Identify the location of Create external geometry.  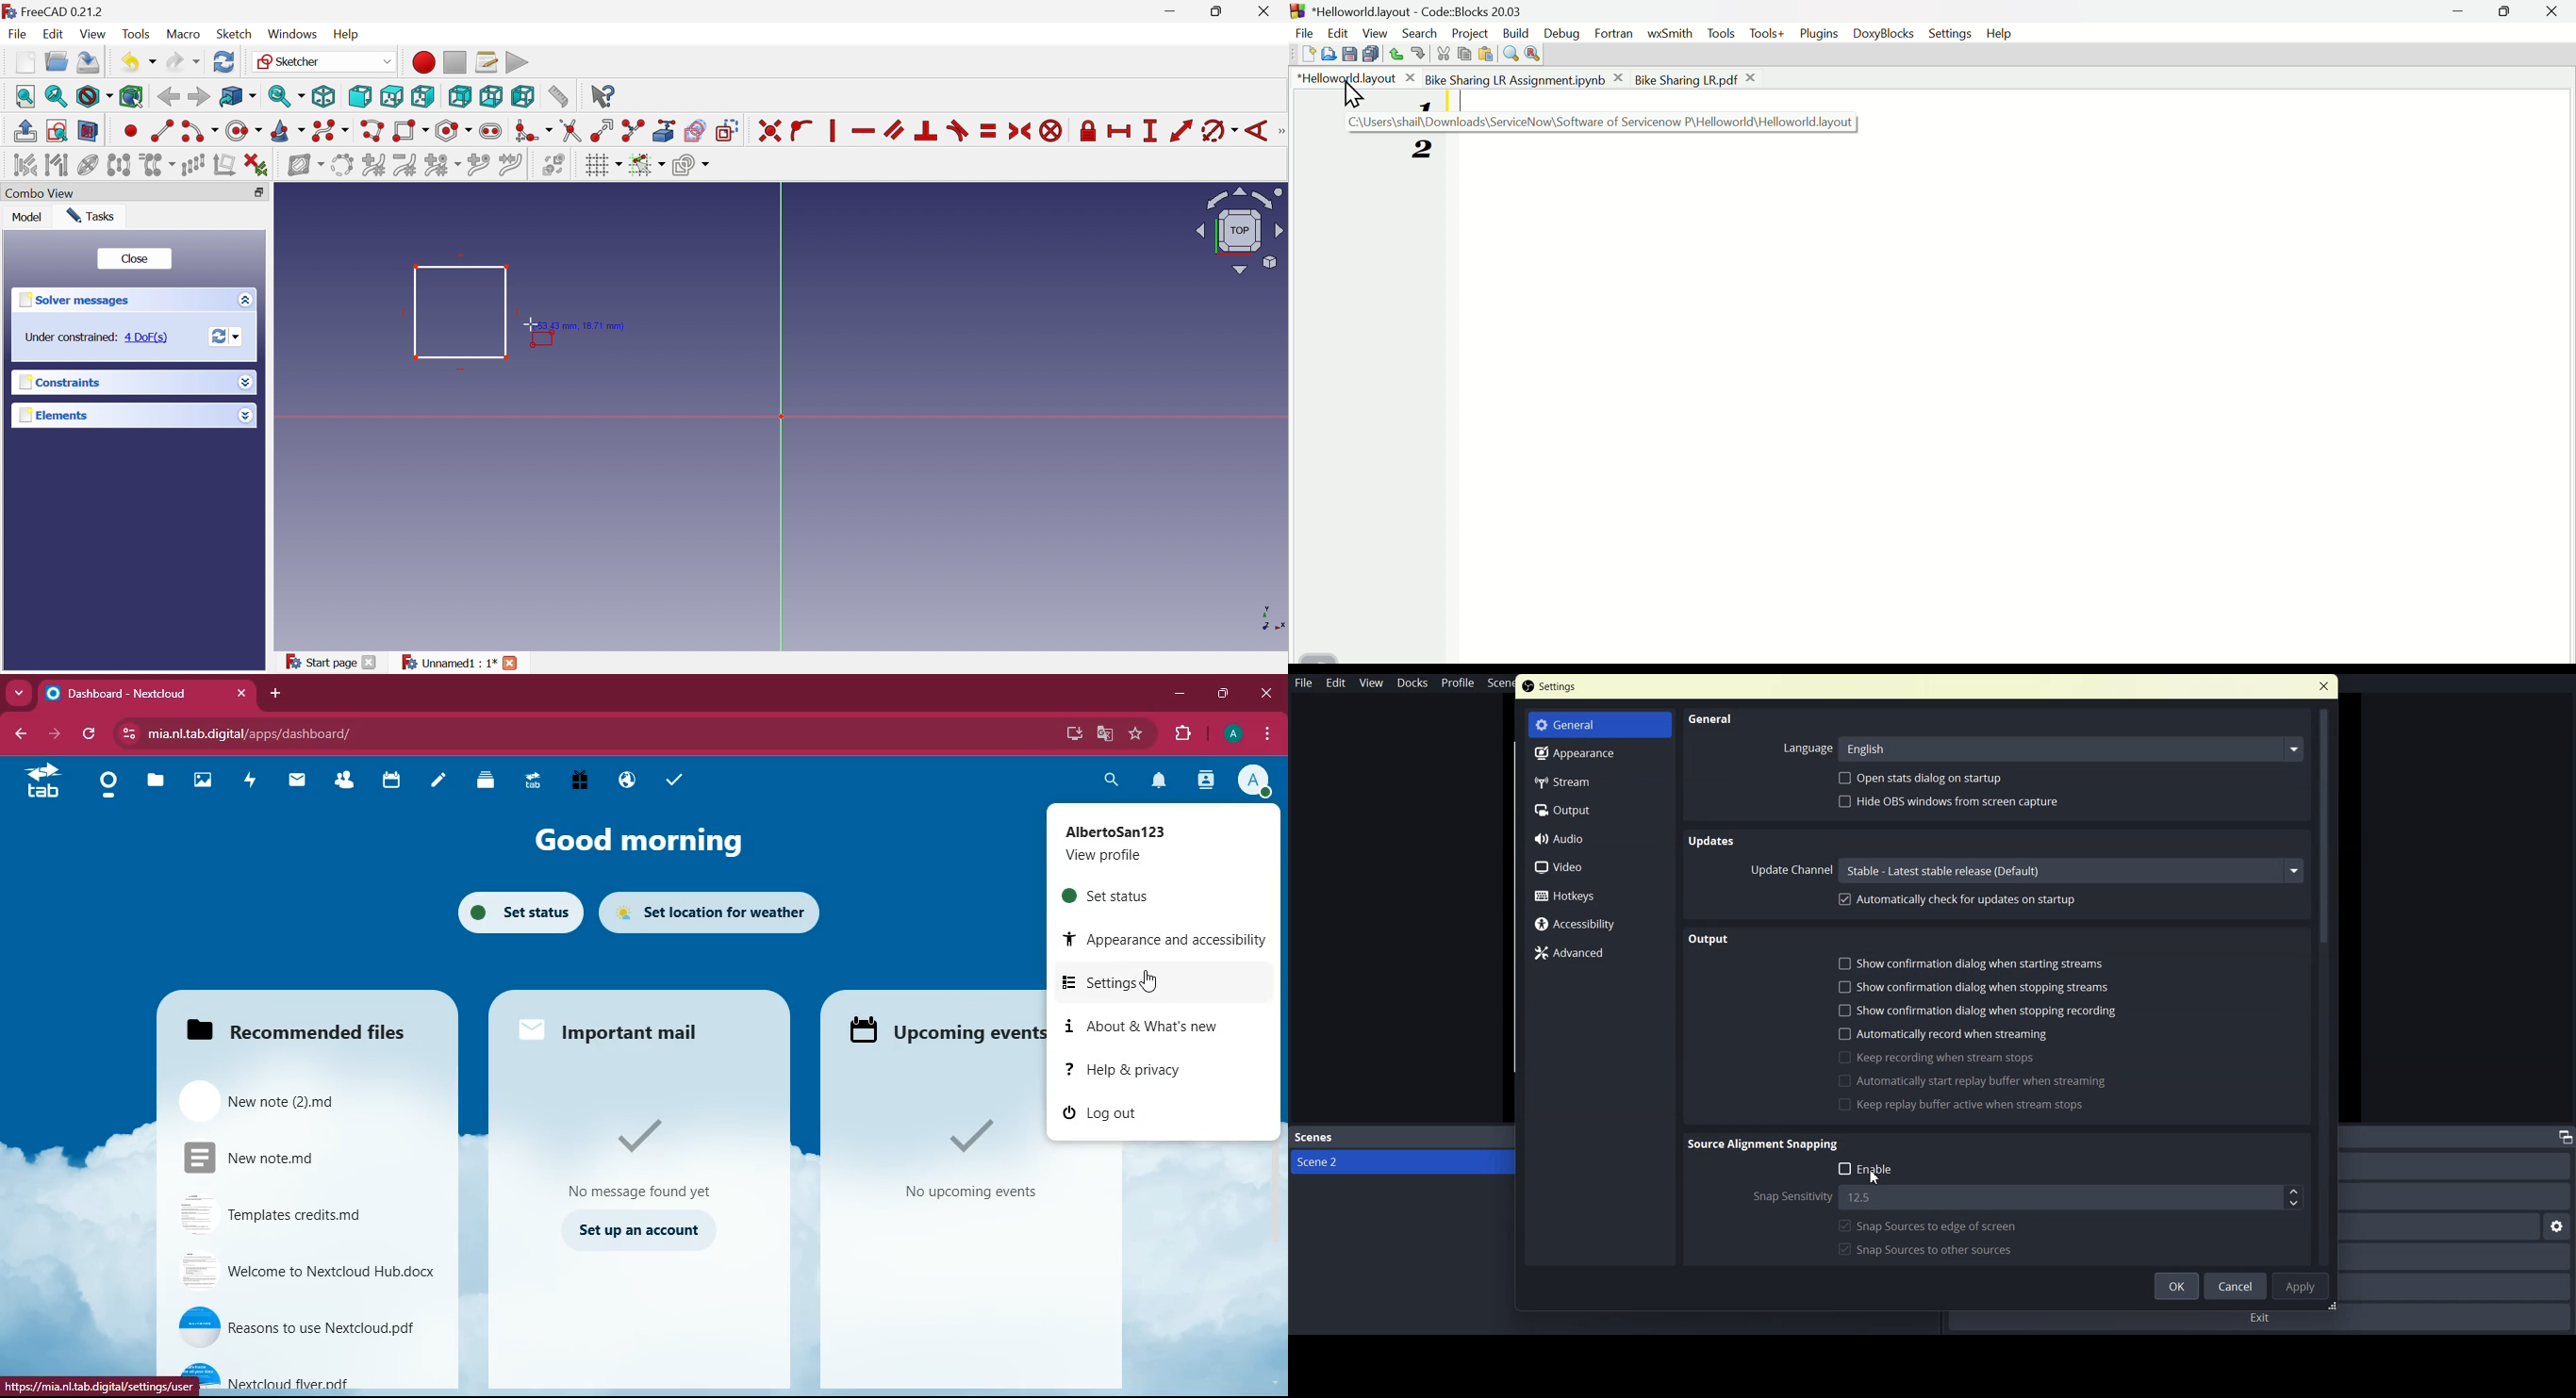
(665, 130).